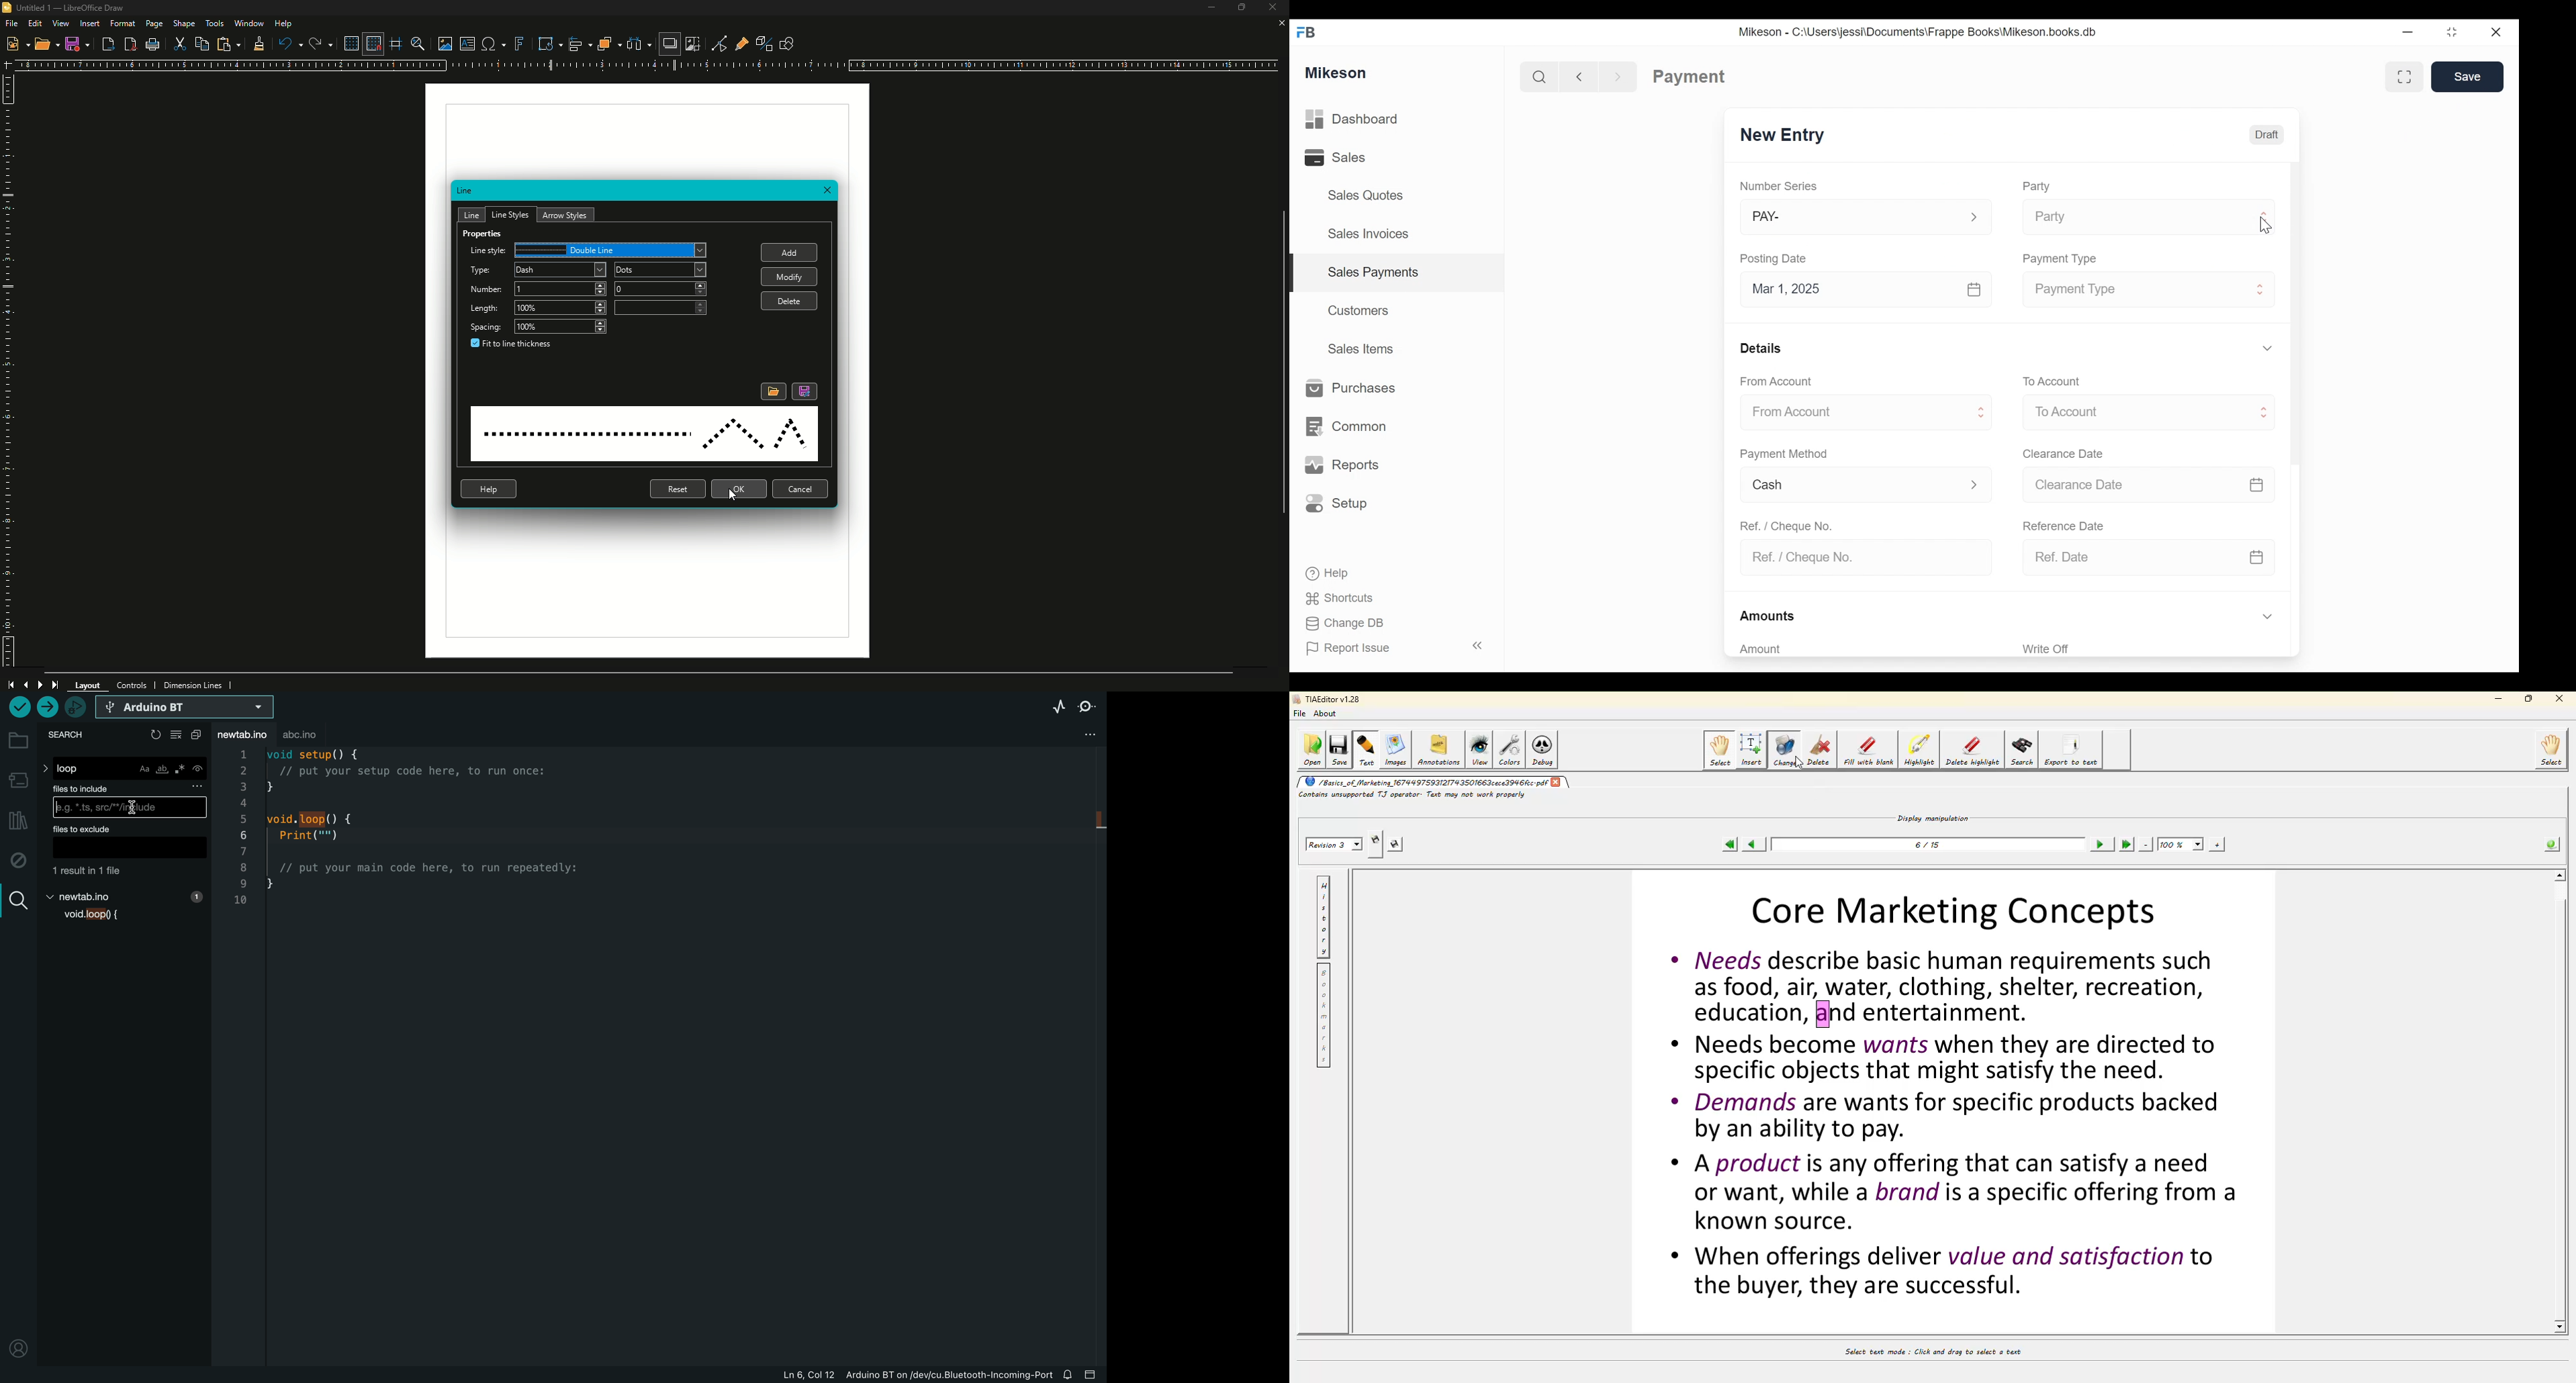  What do you see at coordinates (492, 44) in the screenshot?
I see `Insert Special Characters` at bounding box center [492, 44].